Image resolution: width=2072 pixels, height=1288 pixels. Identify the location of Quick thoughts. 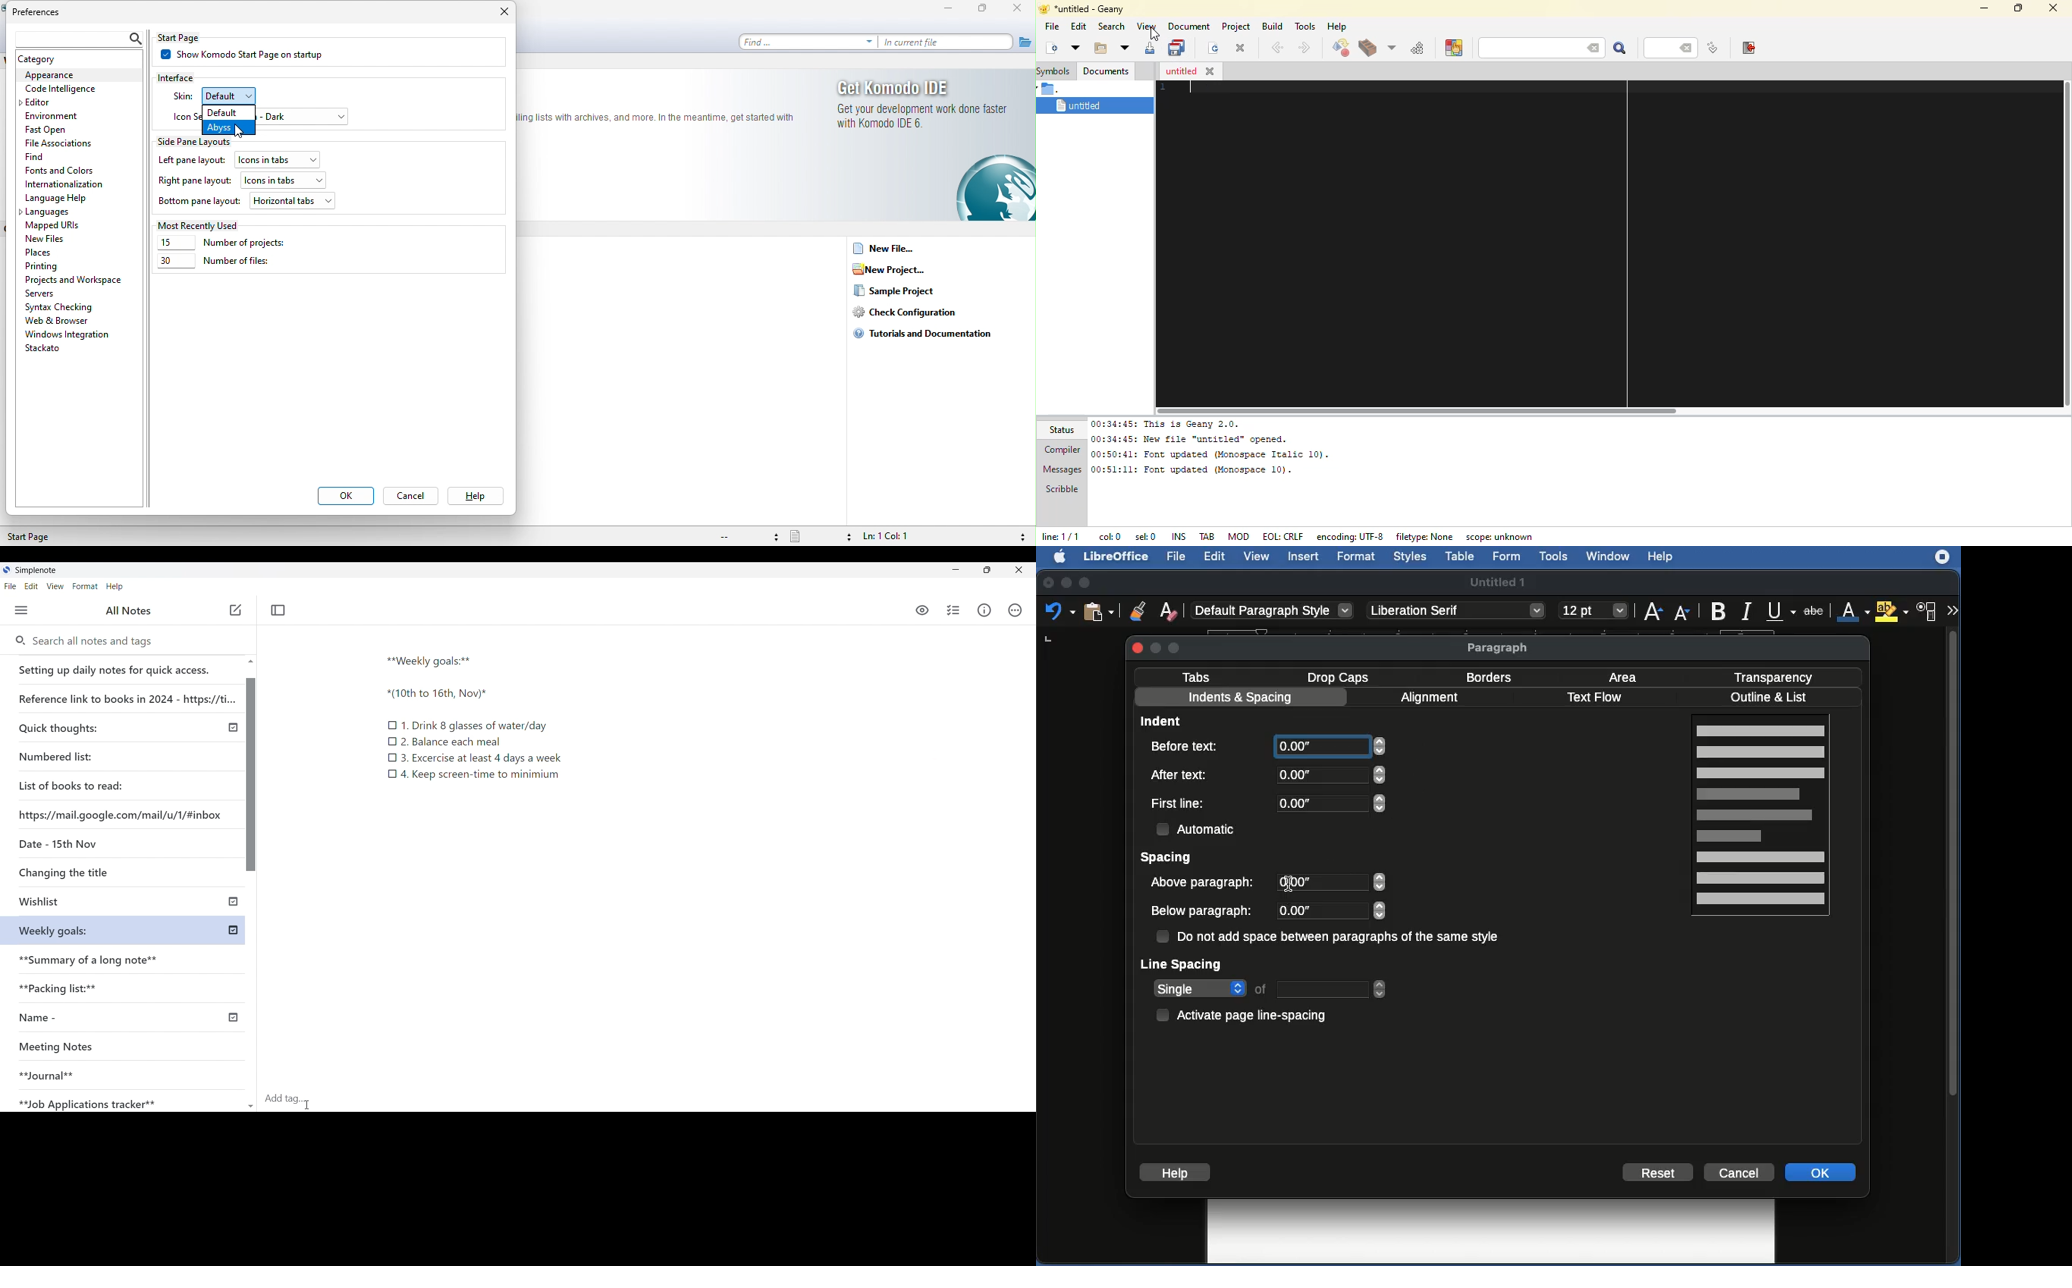
(88, 727).